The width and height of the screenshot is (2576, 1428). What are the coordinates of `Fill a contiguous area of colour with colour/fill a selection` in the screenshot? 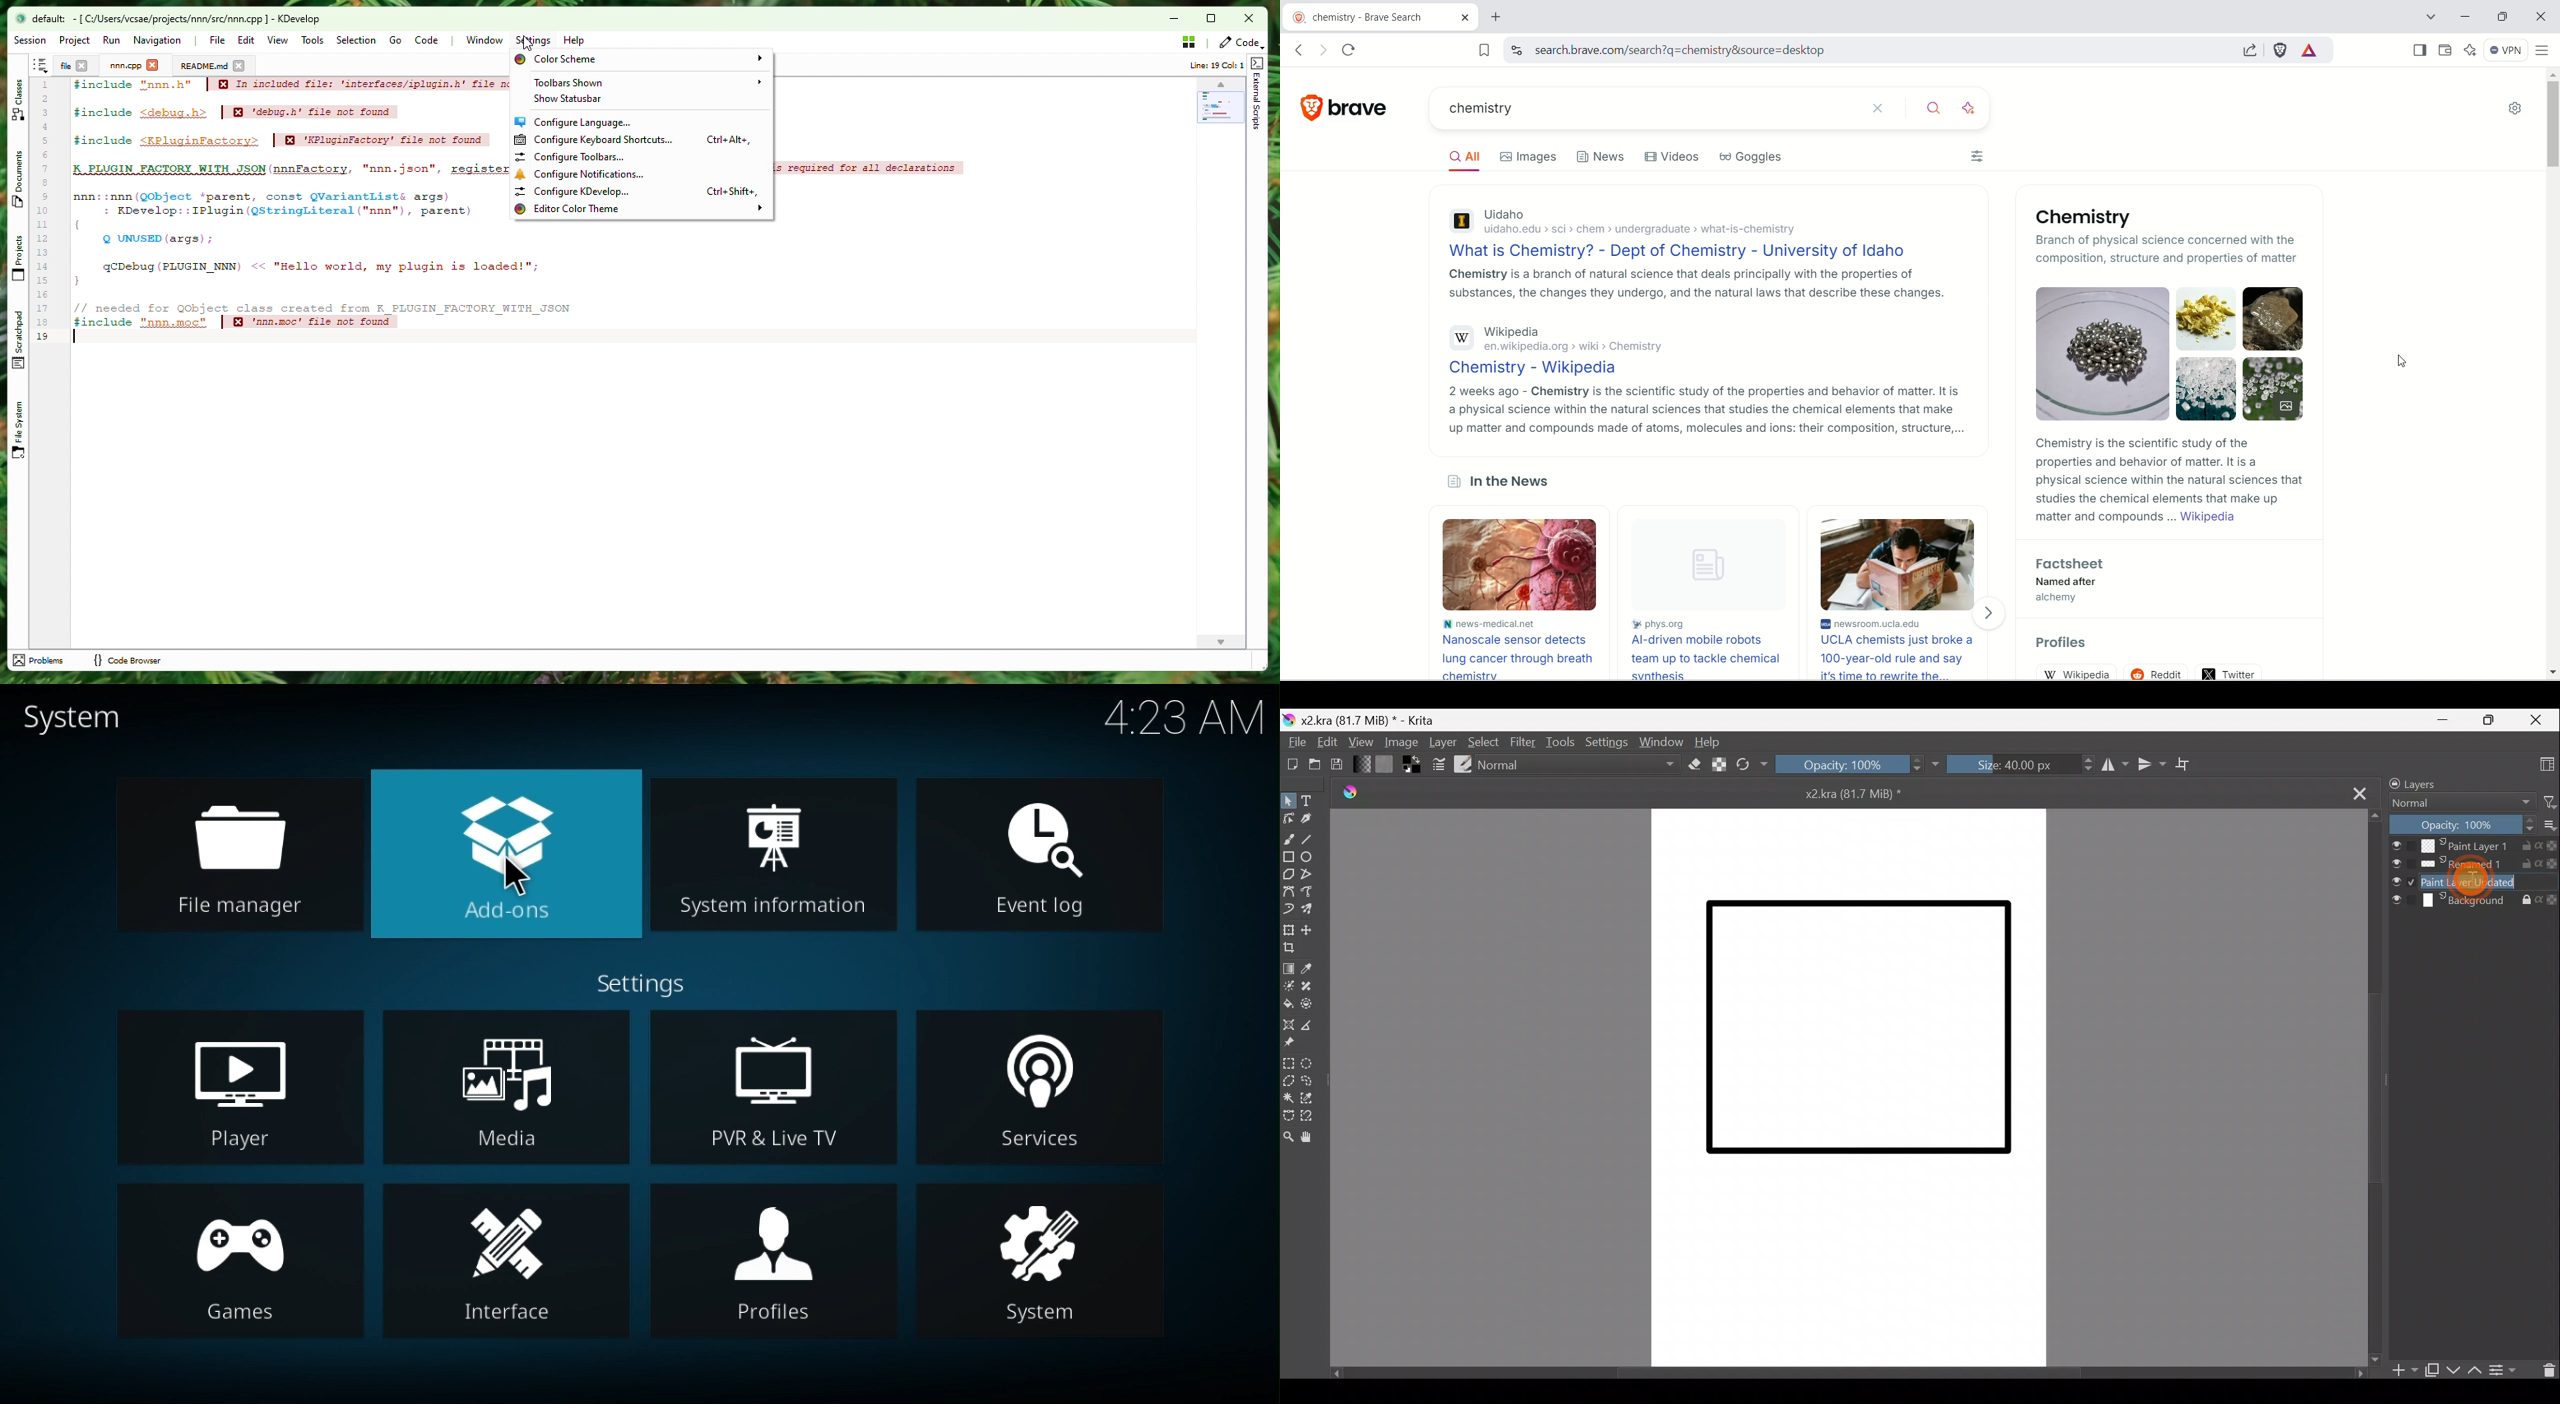 It's located at (1288, 1007).